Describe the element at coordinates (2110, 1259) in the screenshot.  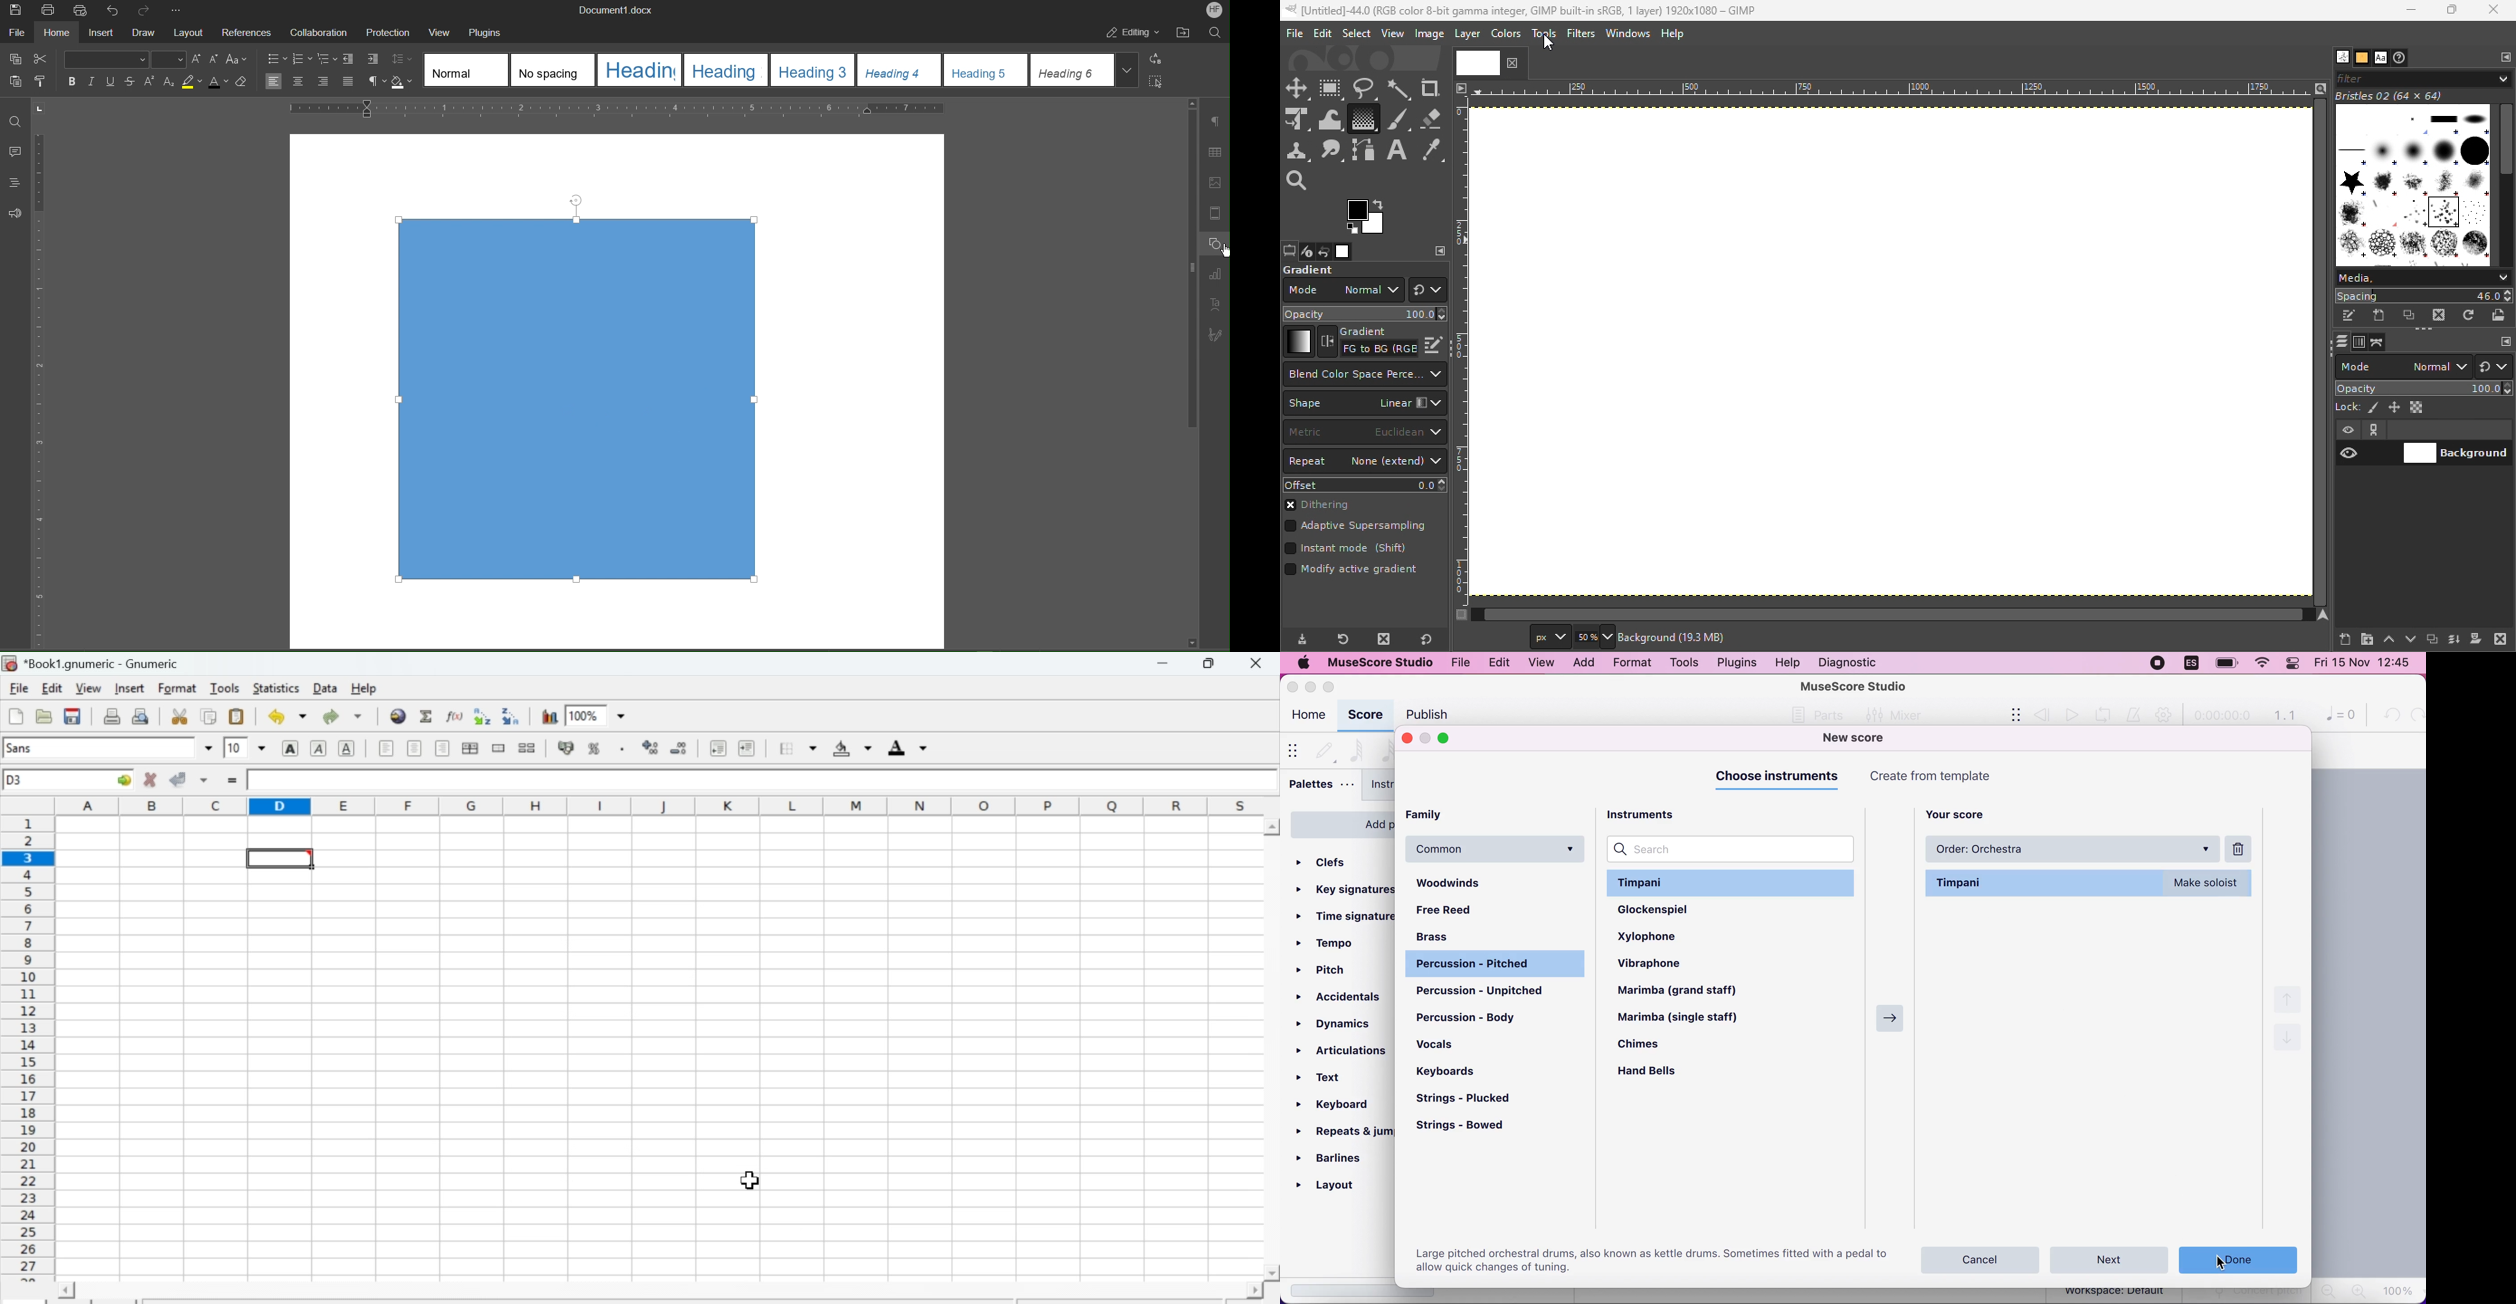
I see `next` at that location.